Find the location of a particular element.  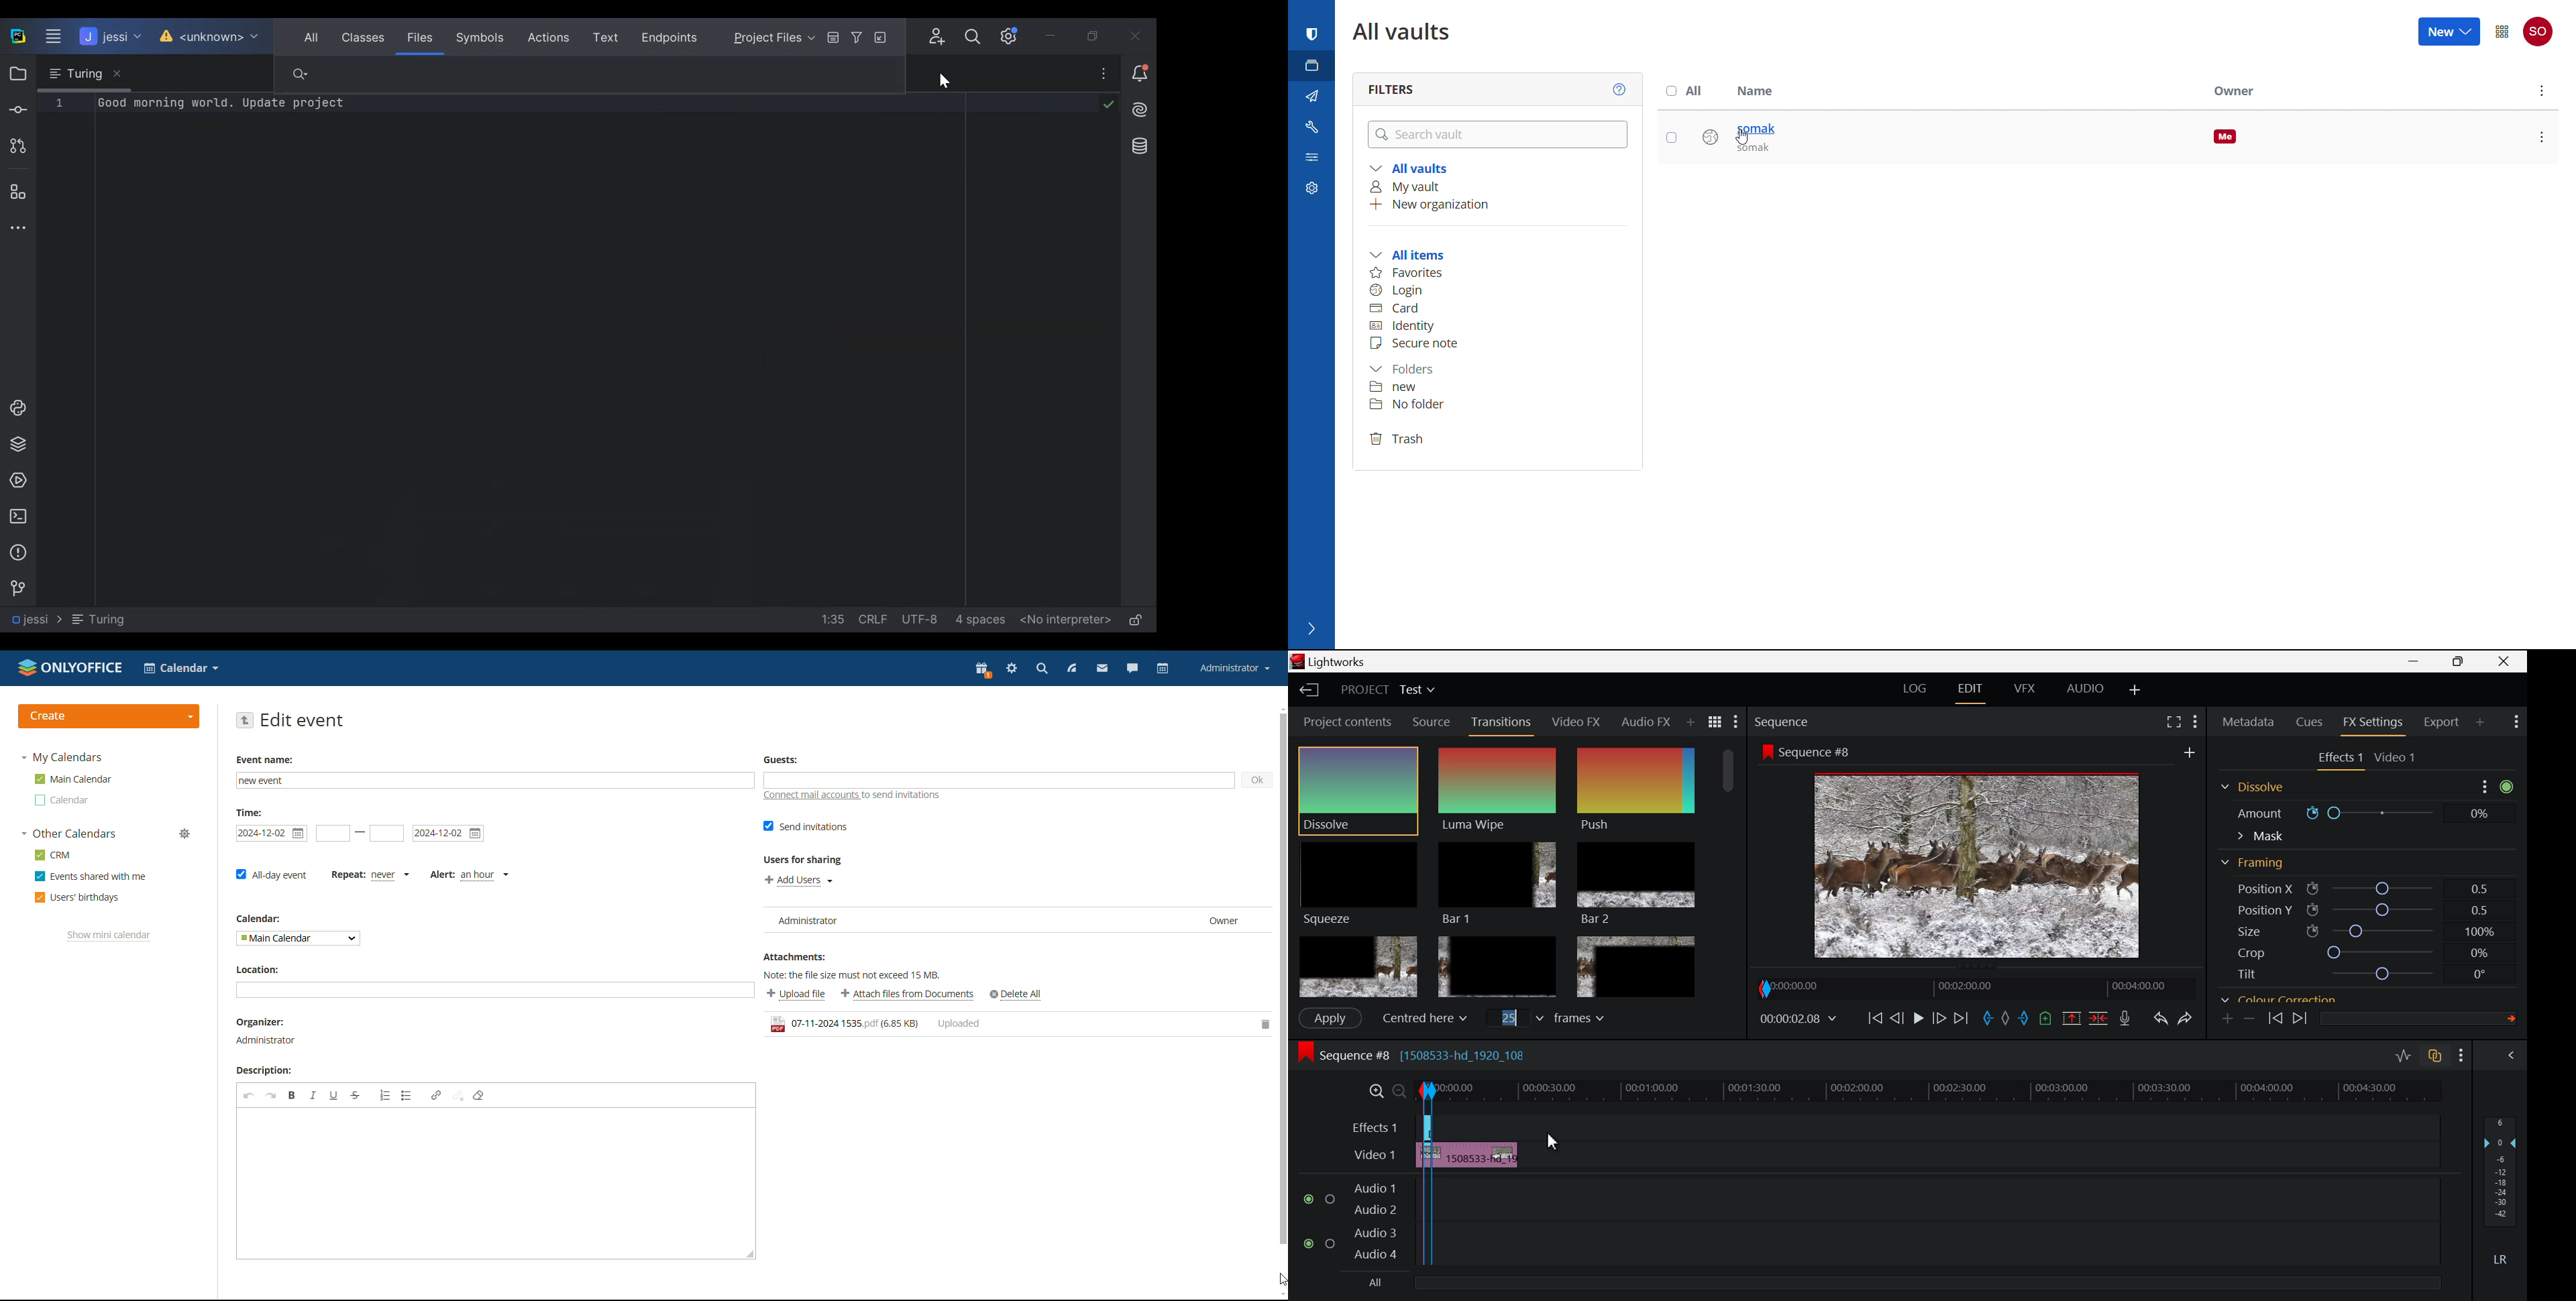

new is located at coordinates (2450, 31).